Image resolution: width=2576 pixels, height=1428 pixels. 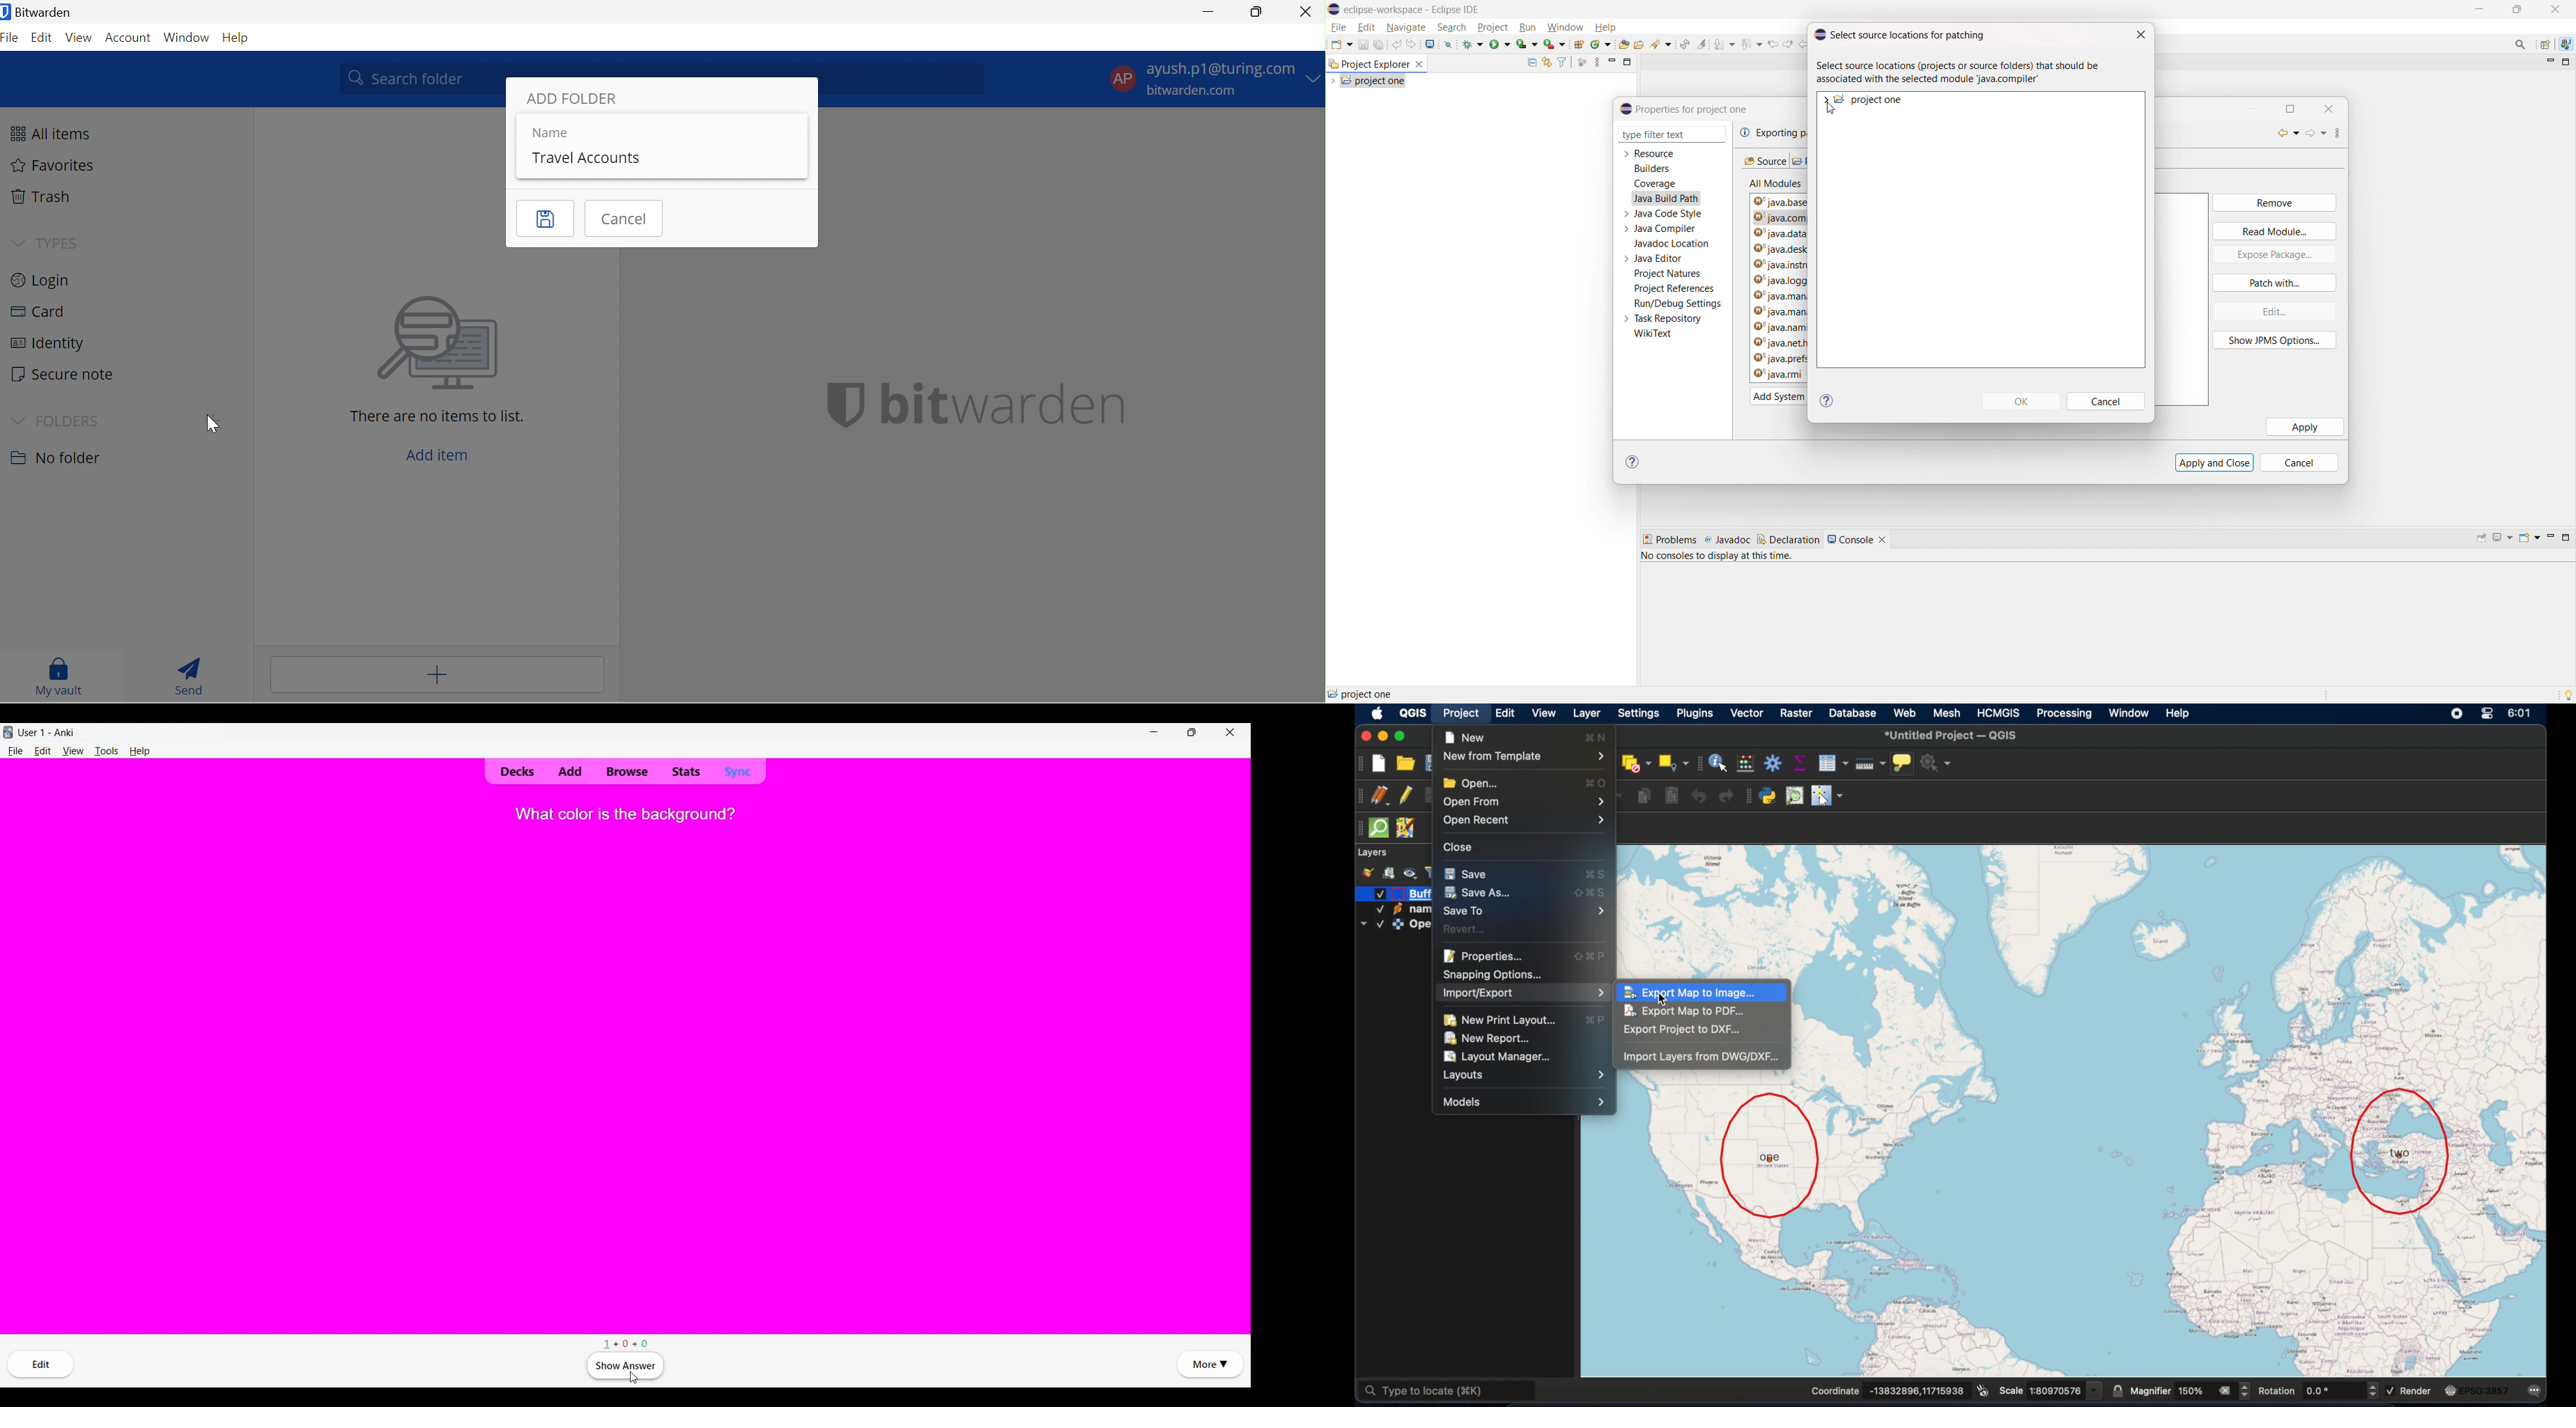 I want to click on View menu, so click(x=74, y=751).